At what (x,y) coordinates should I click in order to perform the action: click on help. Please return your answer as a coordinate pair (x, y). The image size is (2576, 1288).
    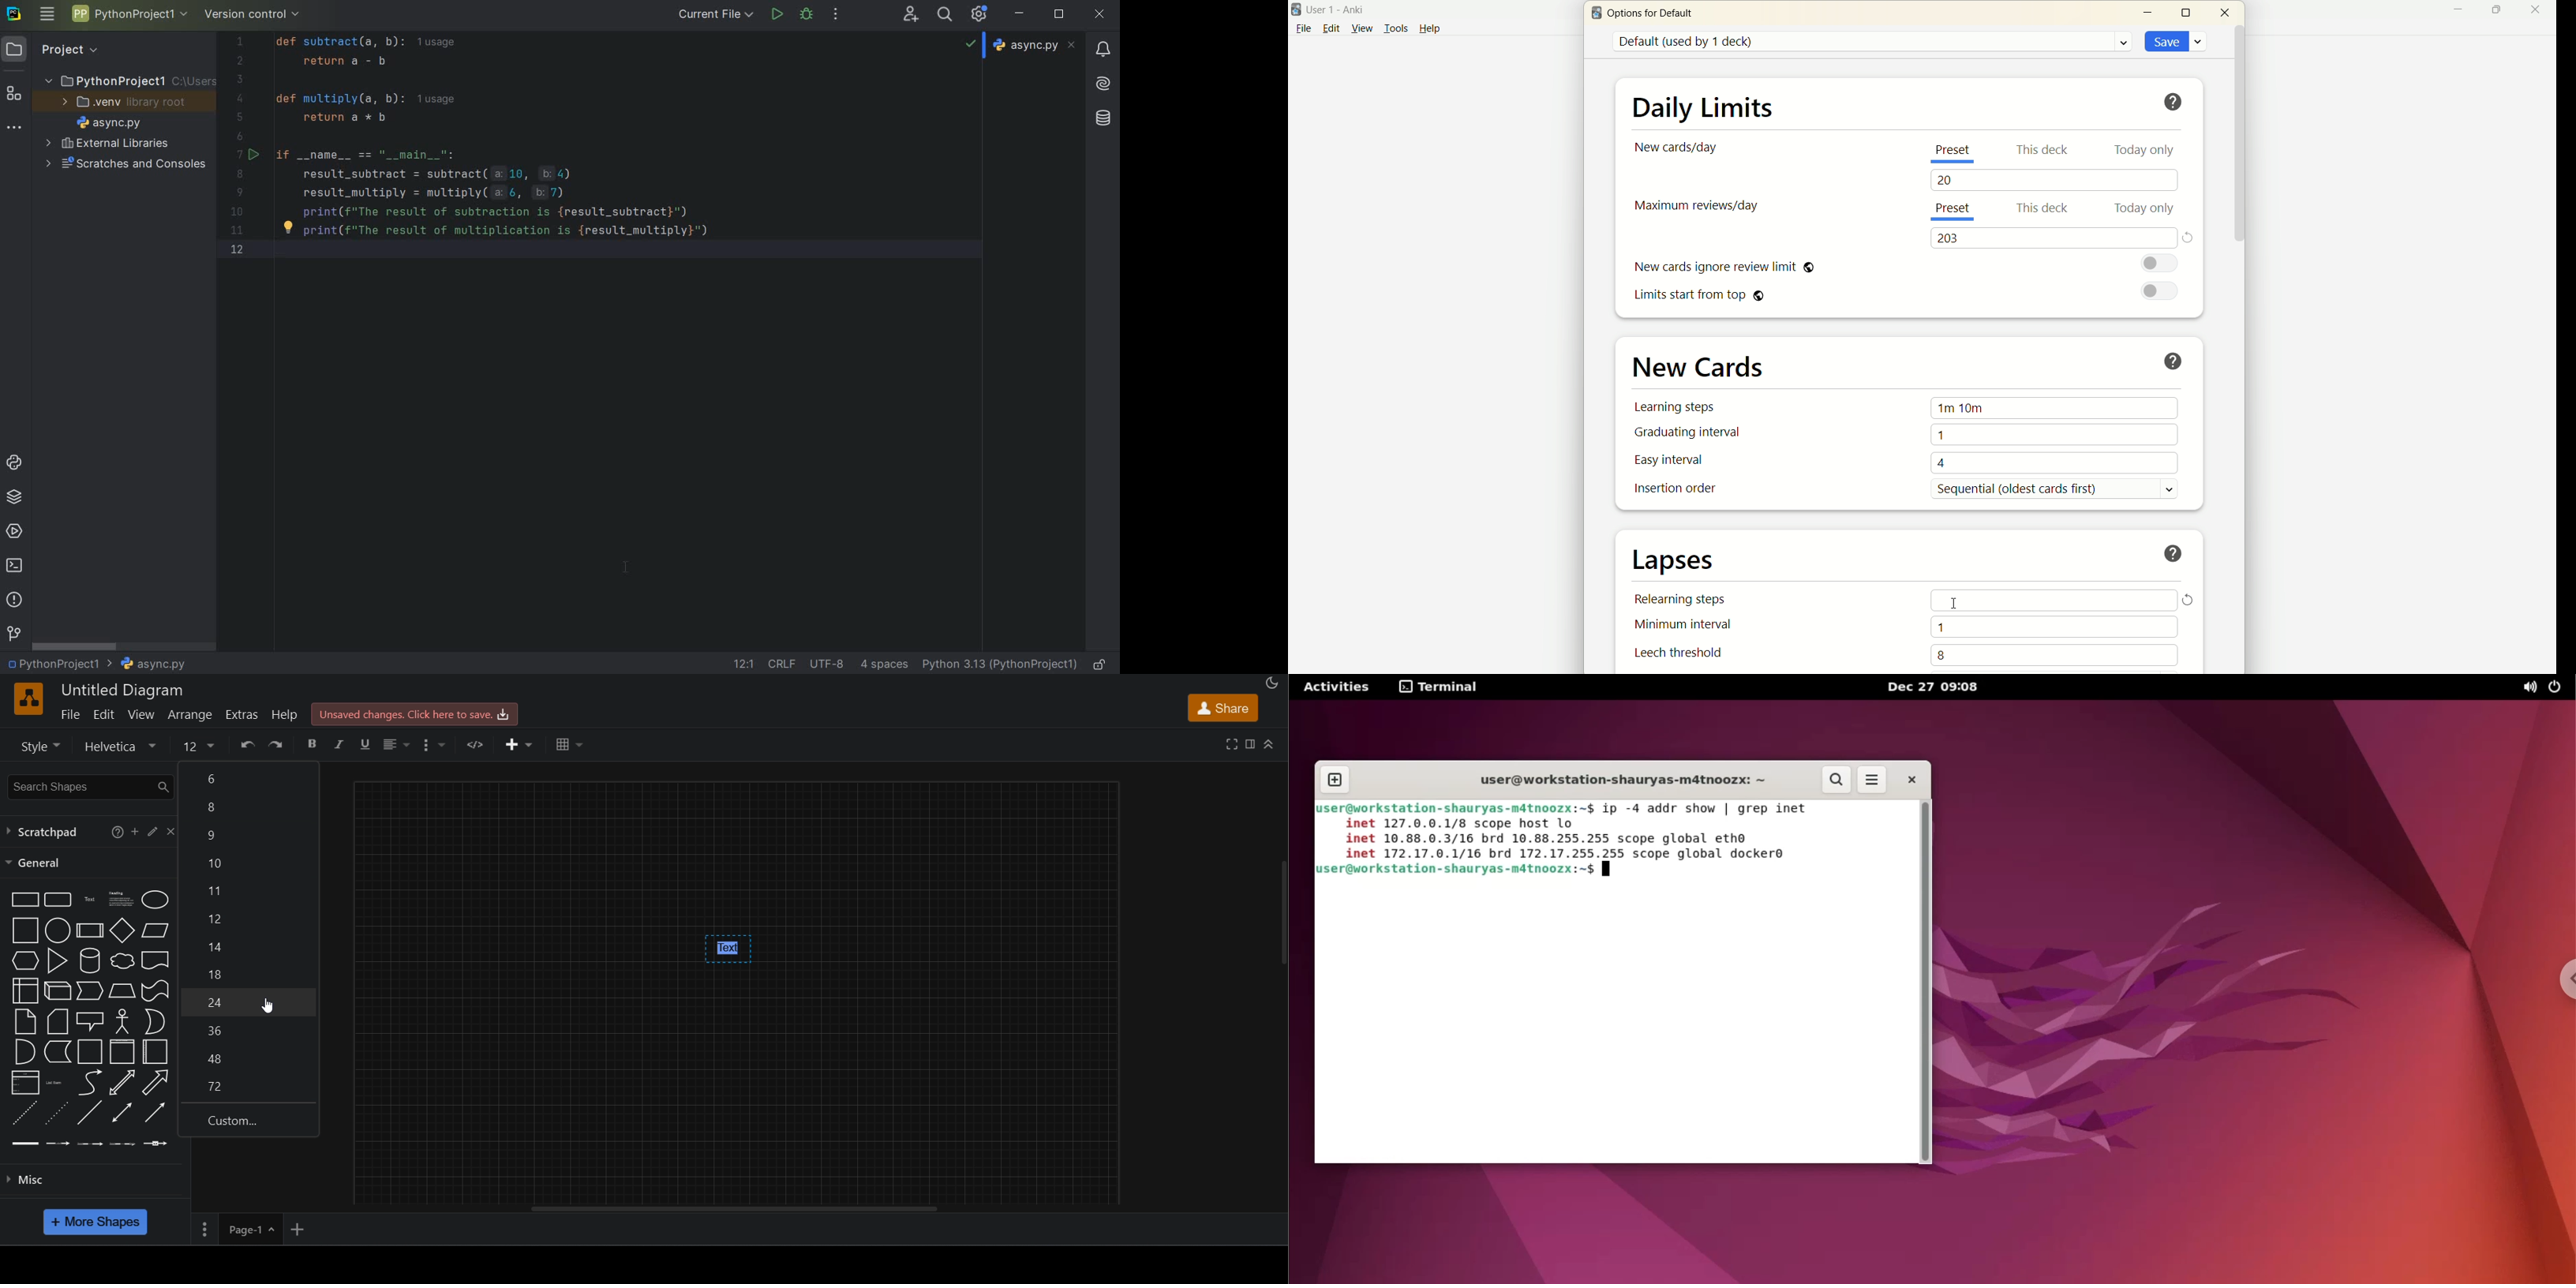
    Looking at the image, I should click on (2173, 102).